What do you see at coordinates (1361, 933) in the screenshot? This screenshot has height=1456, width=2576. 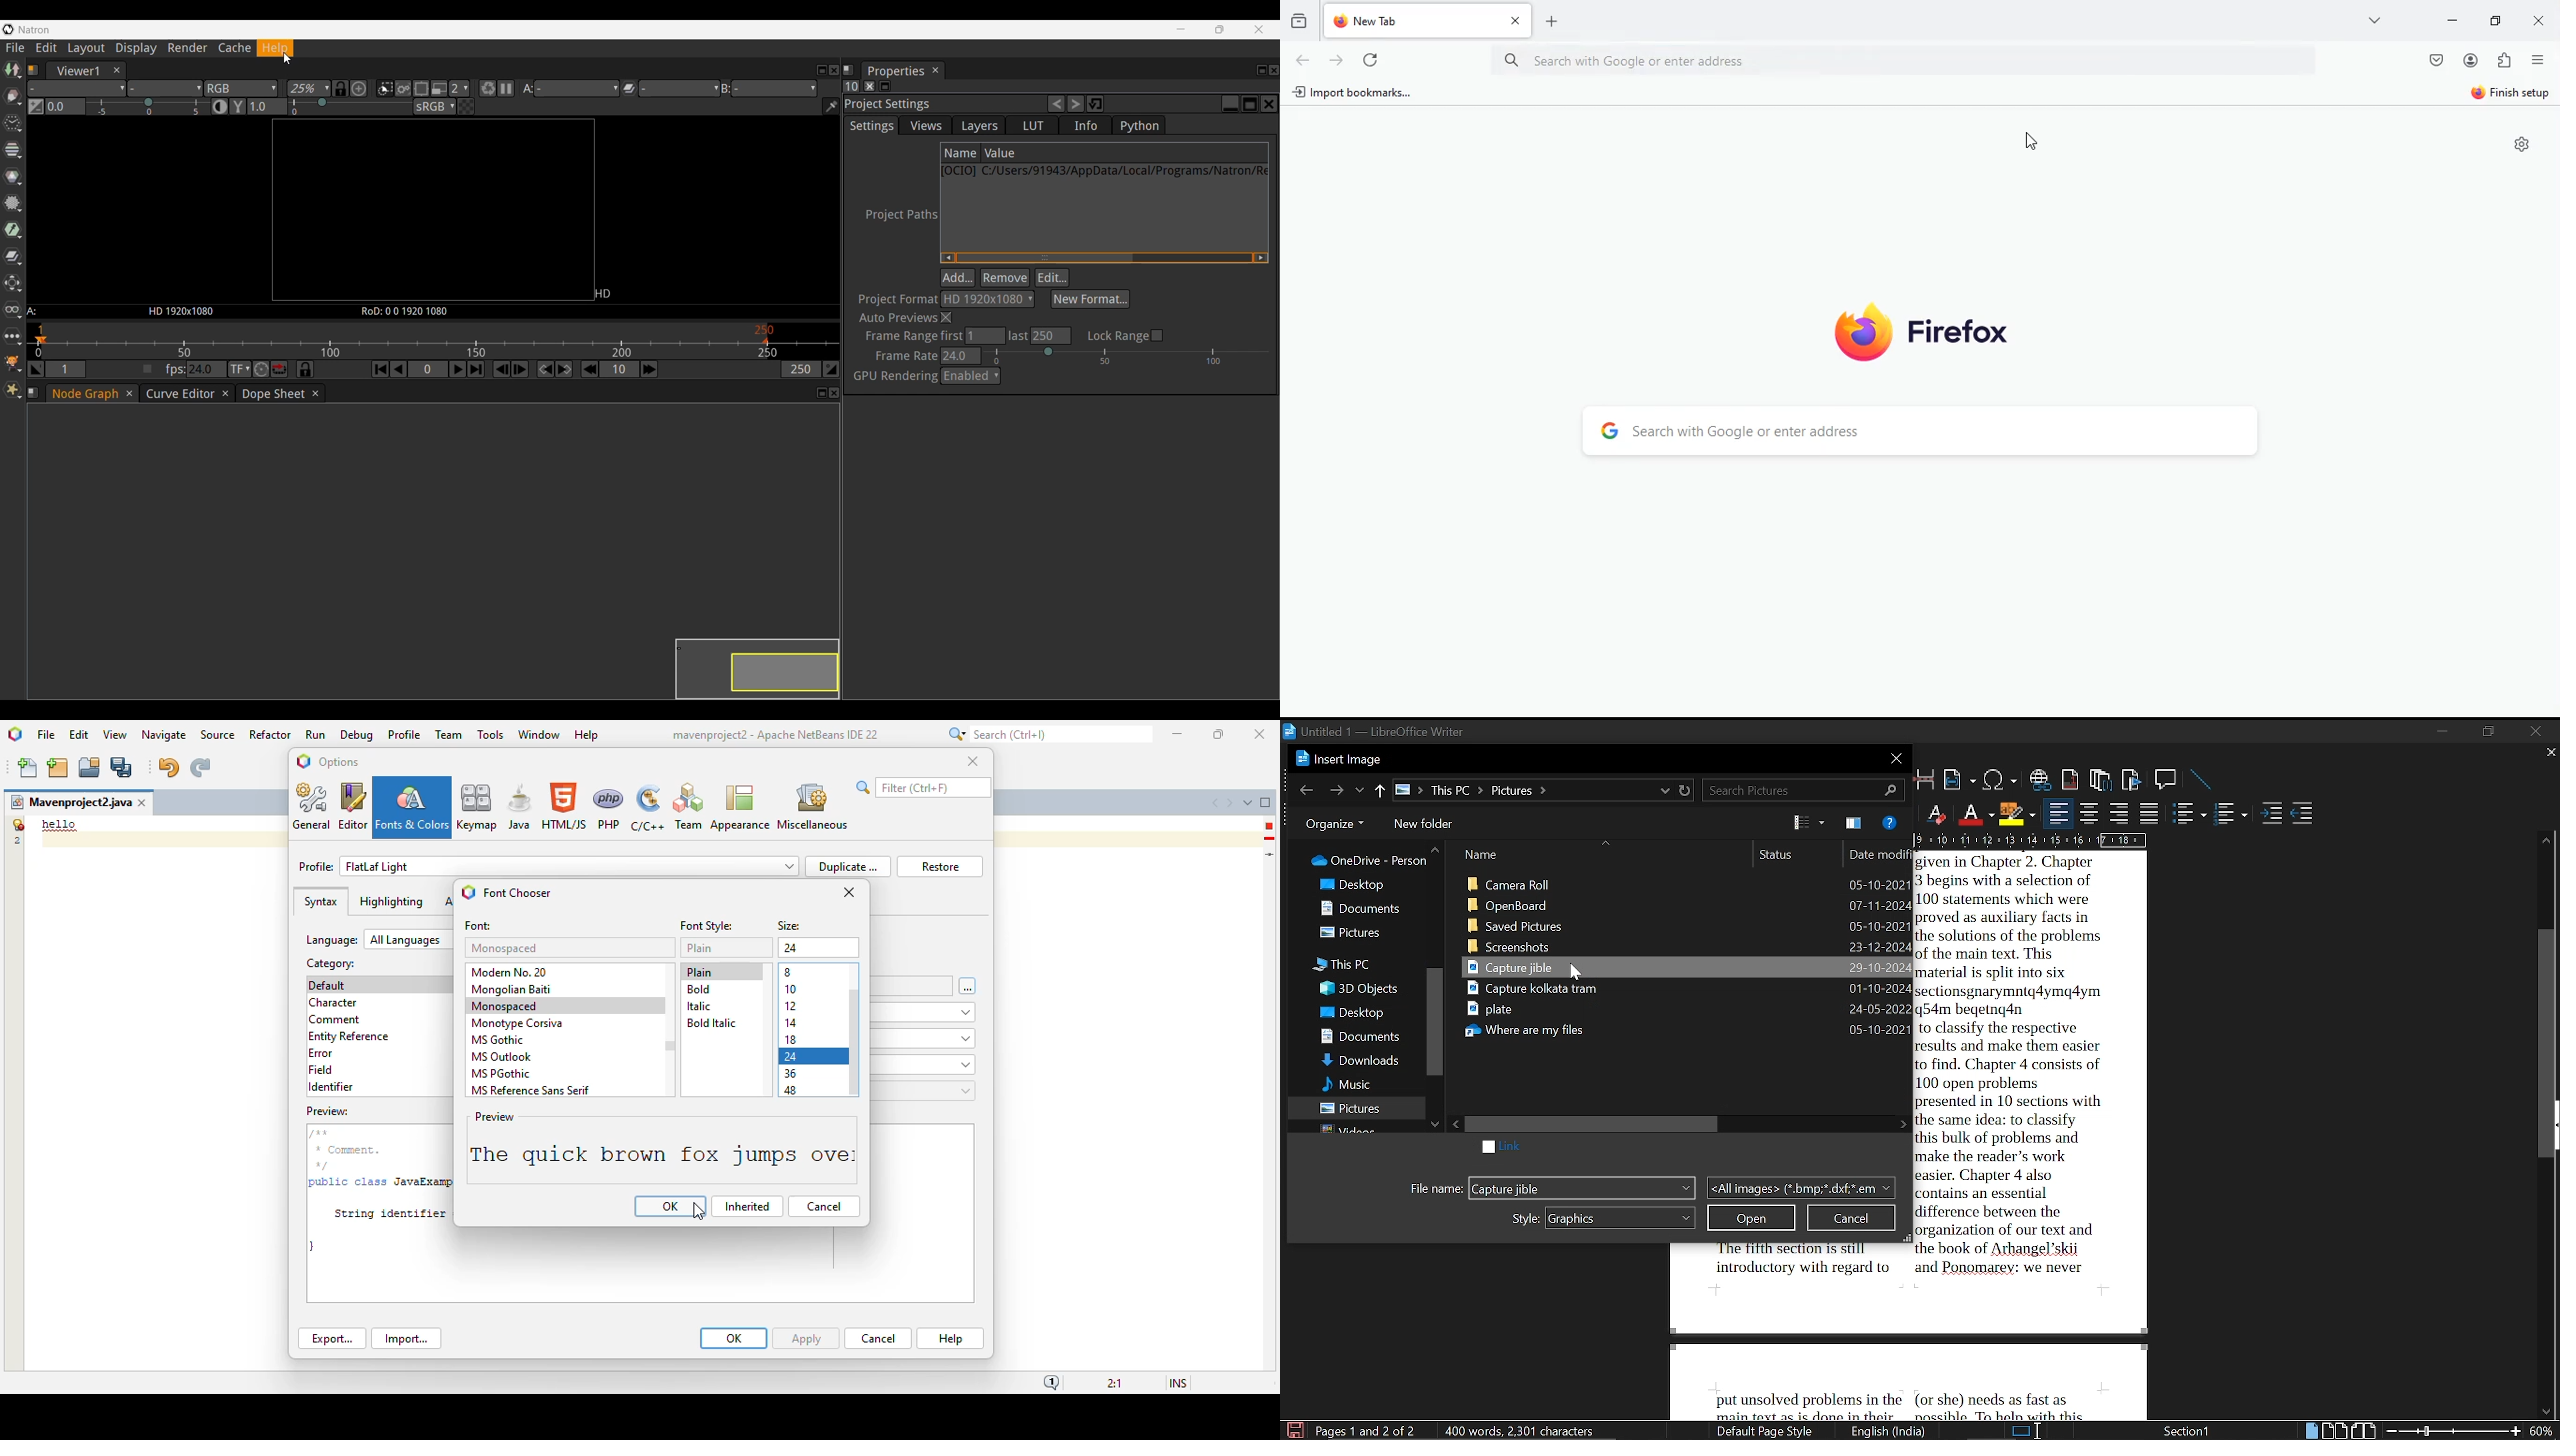 I see `pictures` at bounding box center [1361, 933].